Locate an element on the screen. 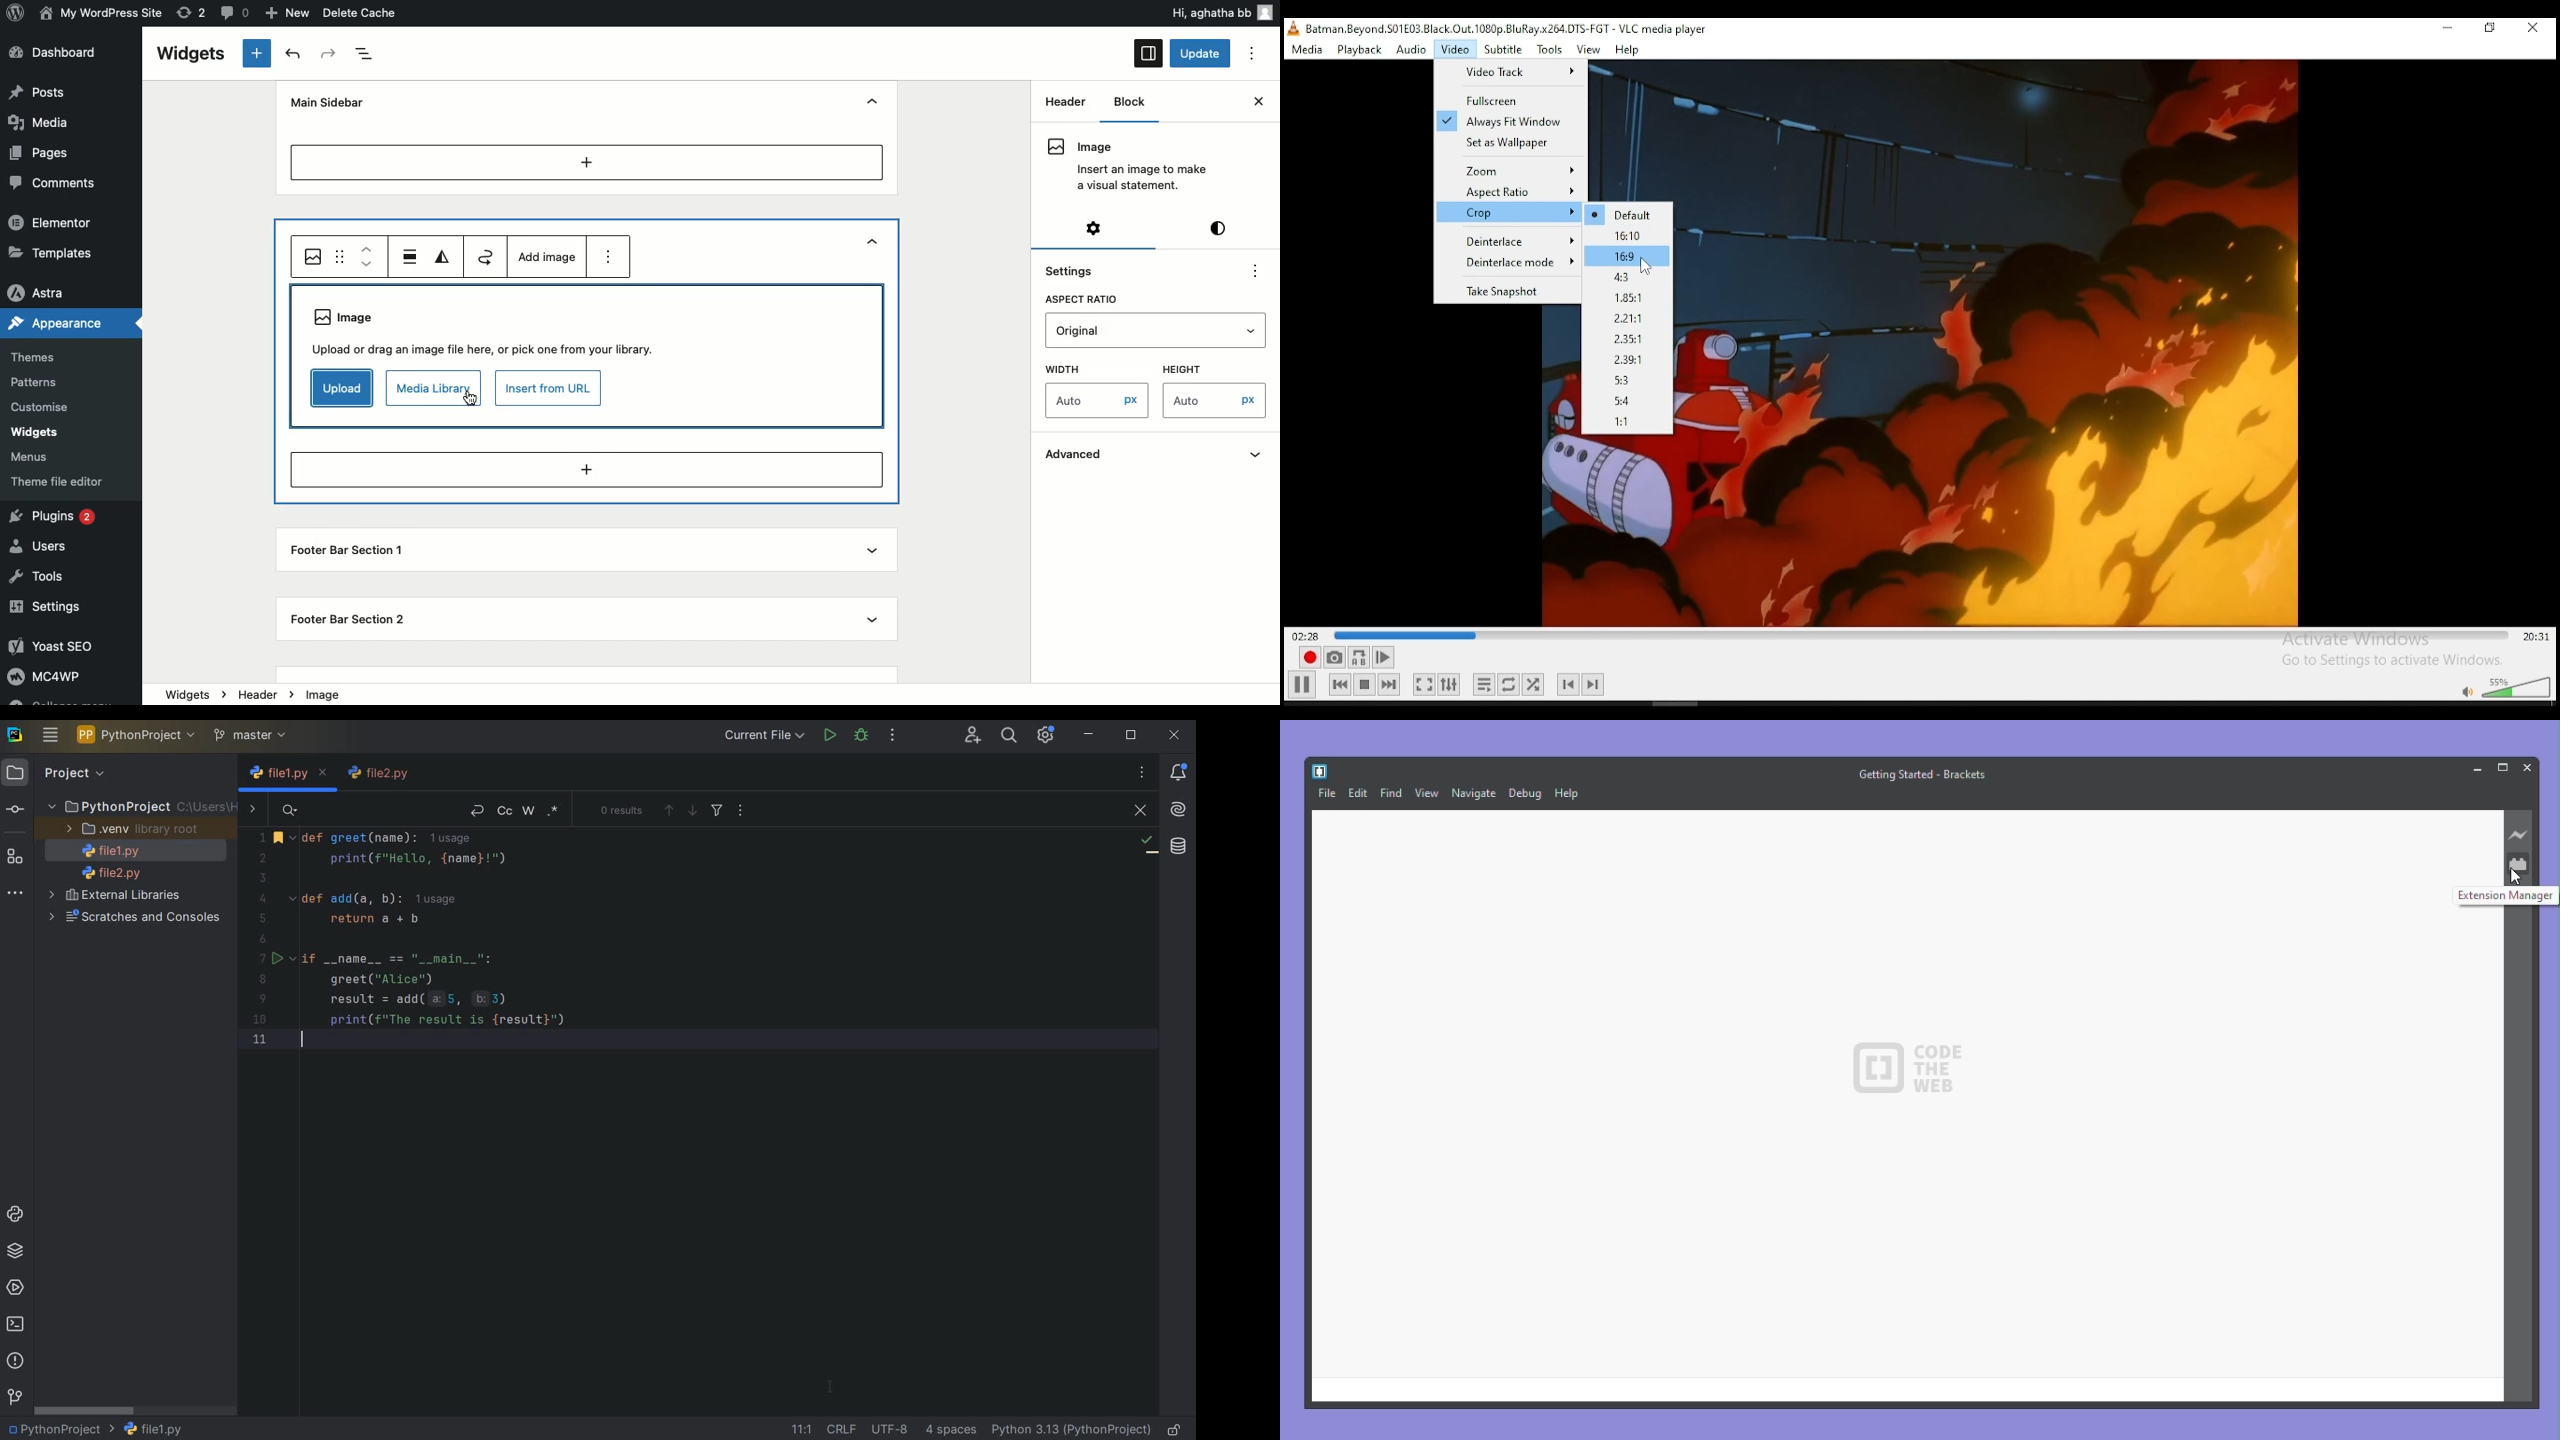 The height and width of the screenshot is (1456, 2576). Tools is located at coordinates (38, 579).